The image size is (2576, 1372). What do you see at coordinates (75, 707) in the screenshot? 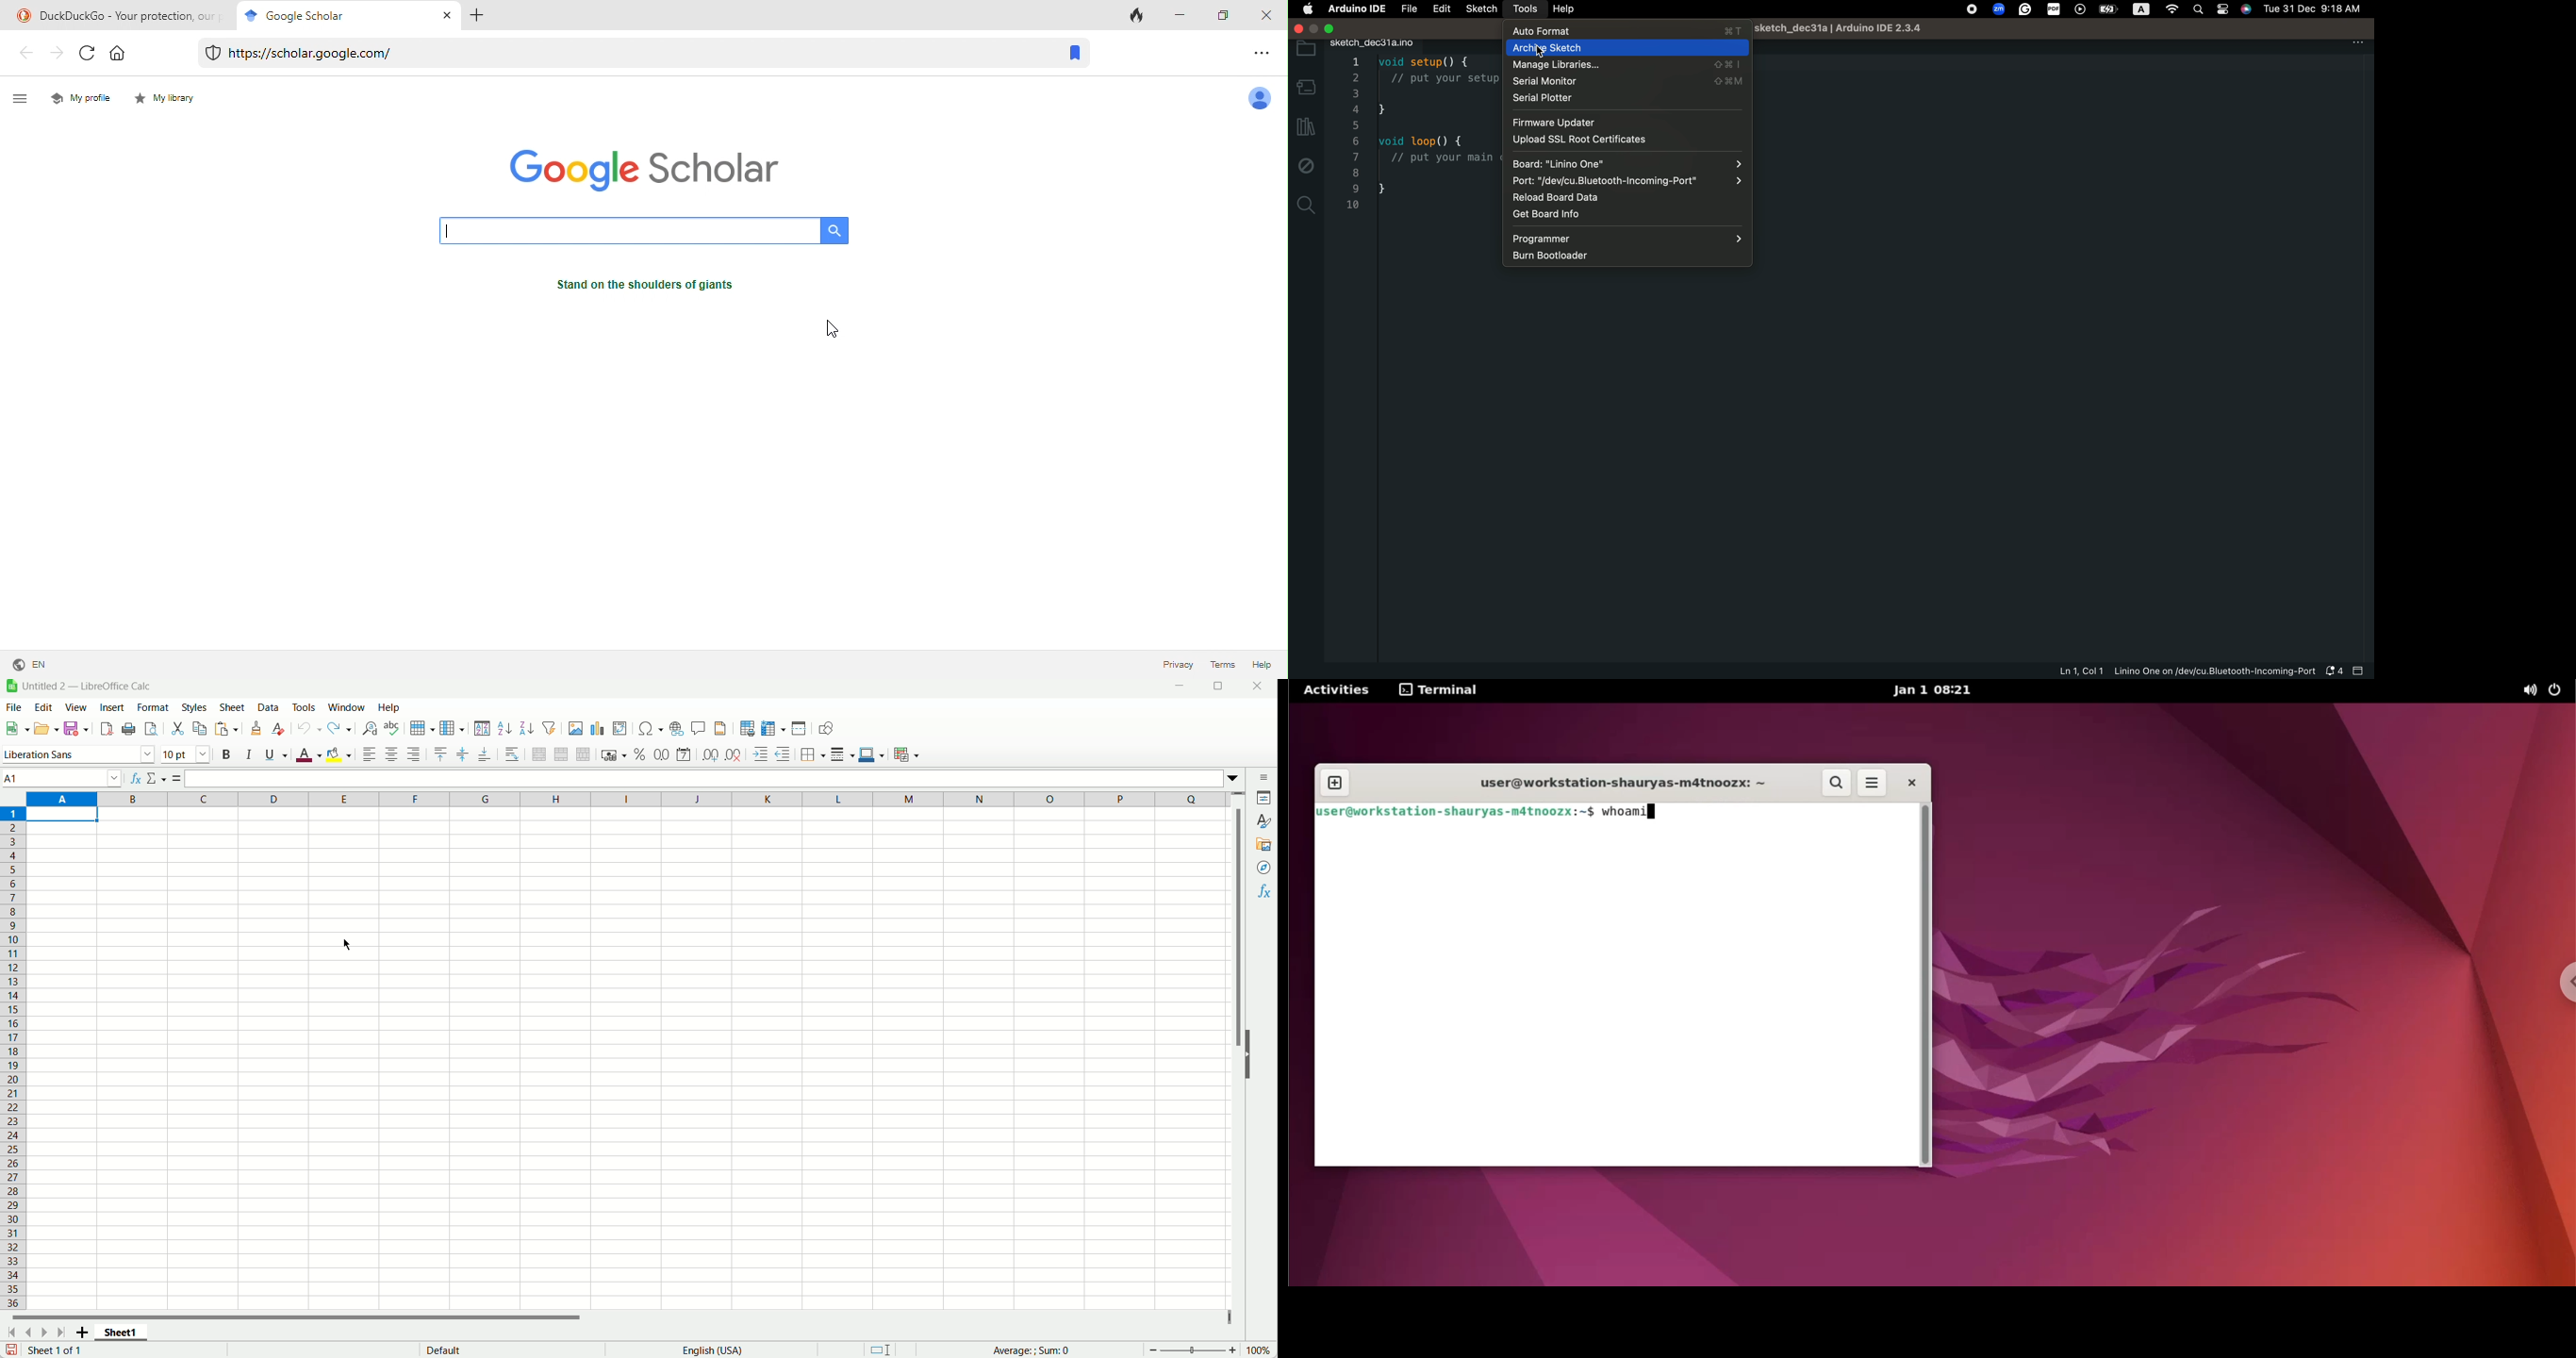
I see `View` at bounding box center [75, 707].